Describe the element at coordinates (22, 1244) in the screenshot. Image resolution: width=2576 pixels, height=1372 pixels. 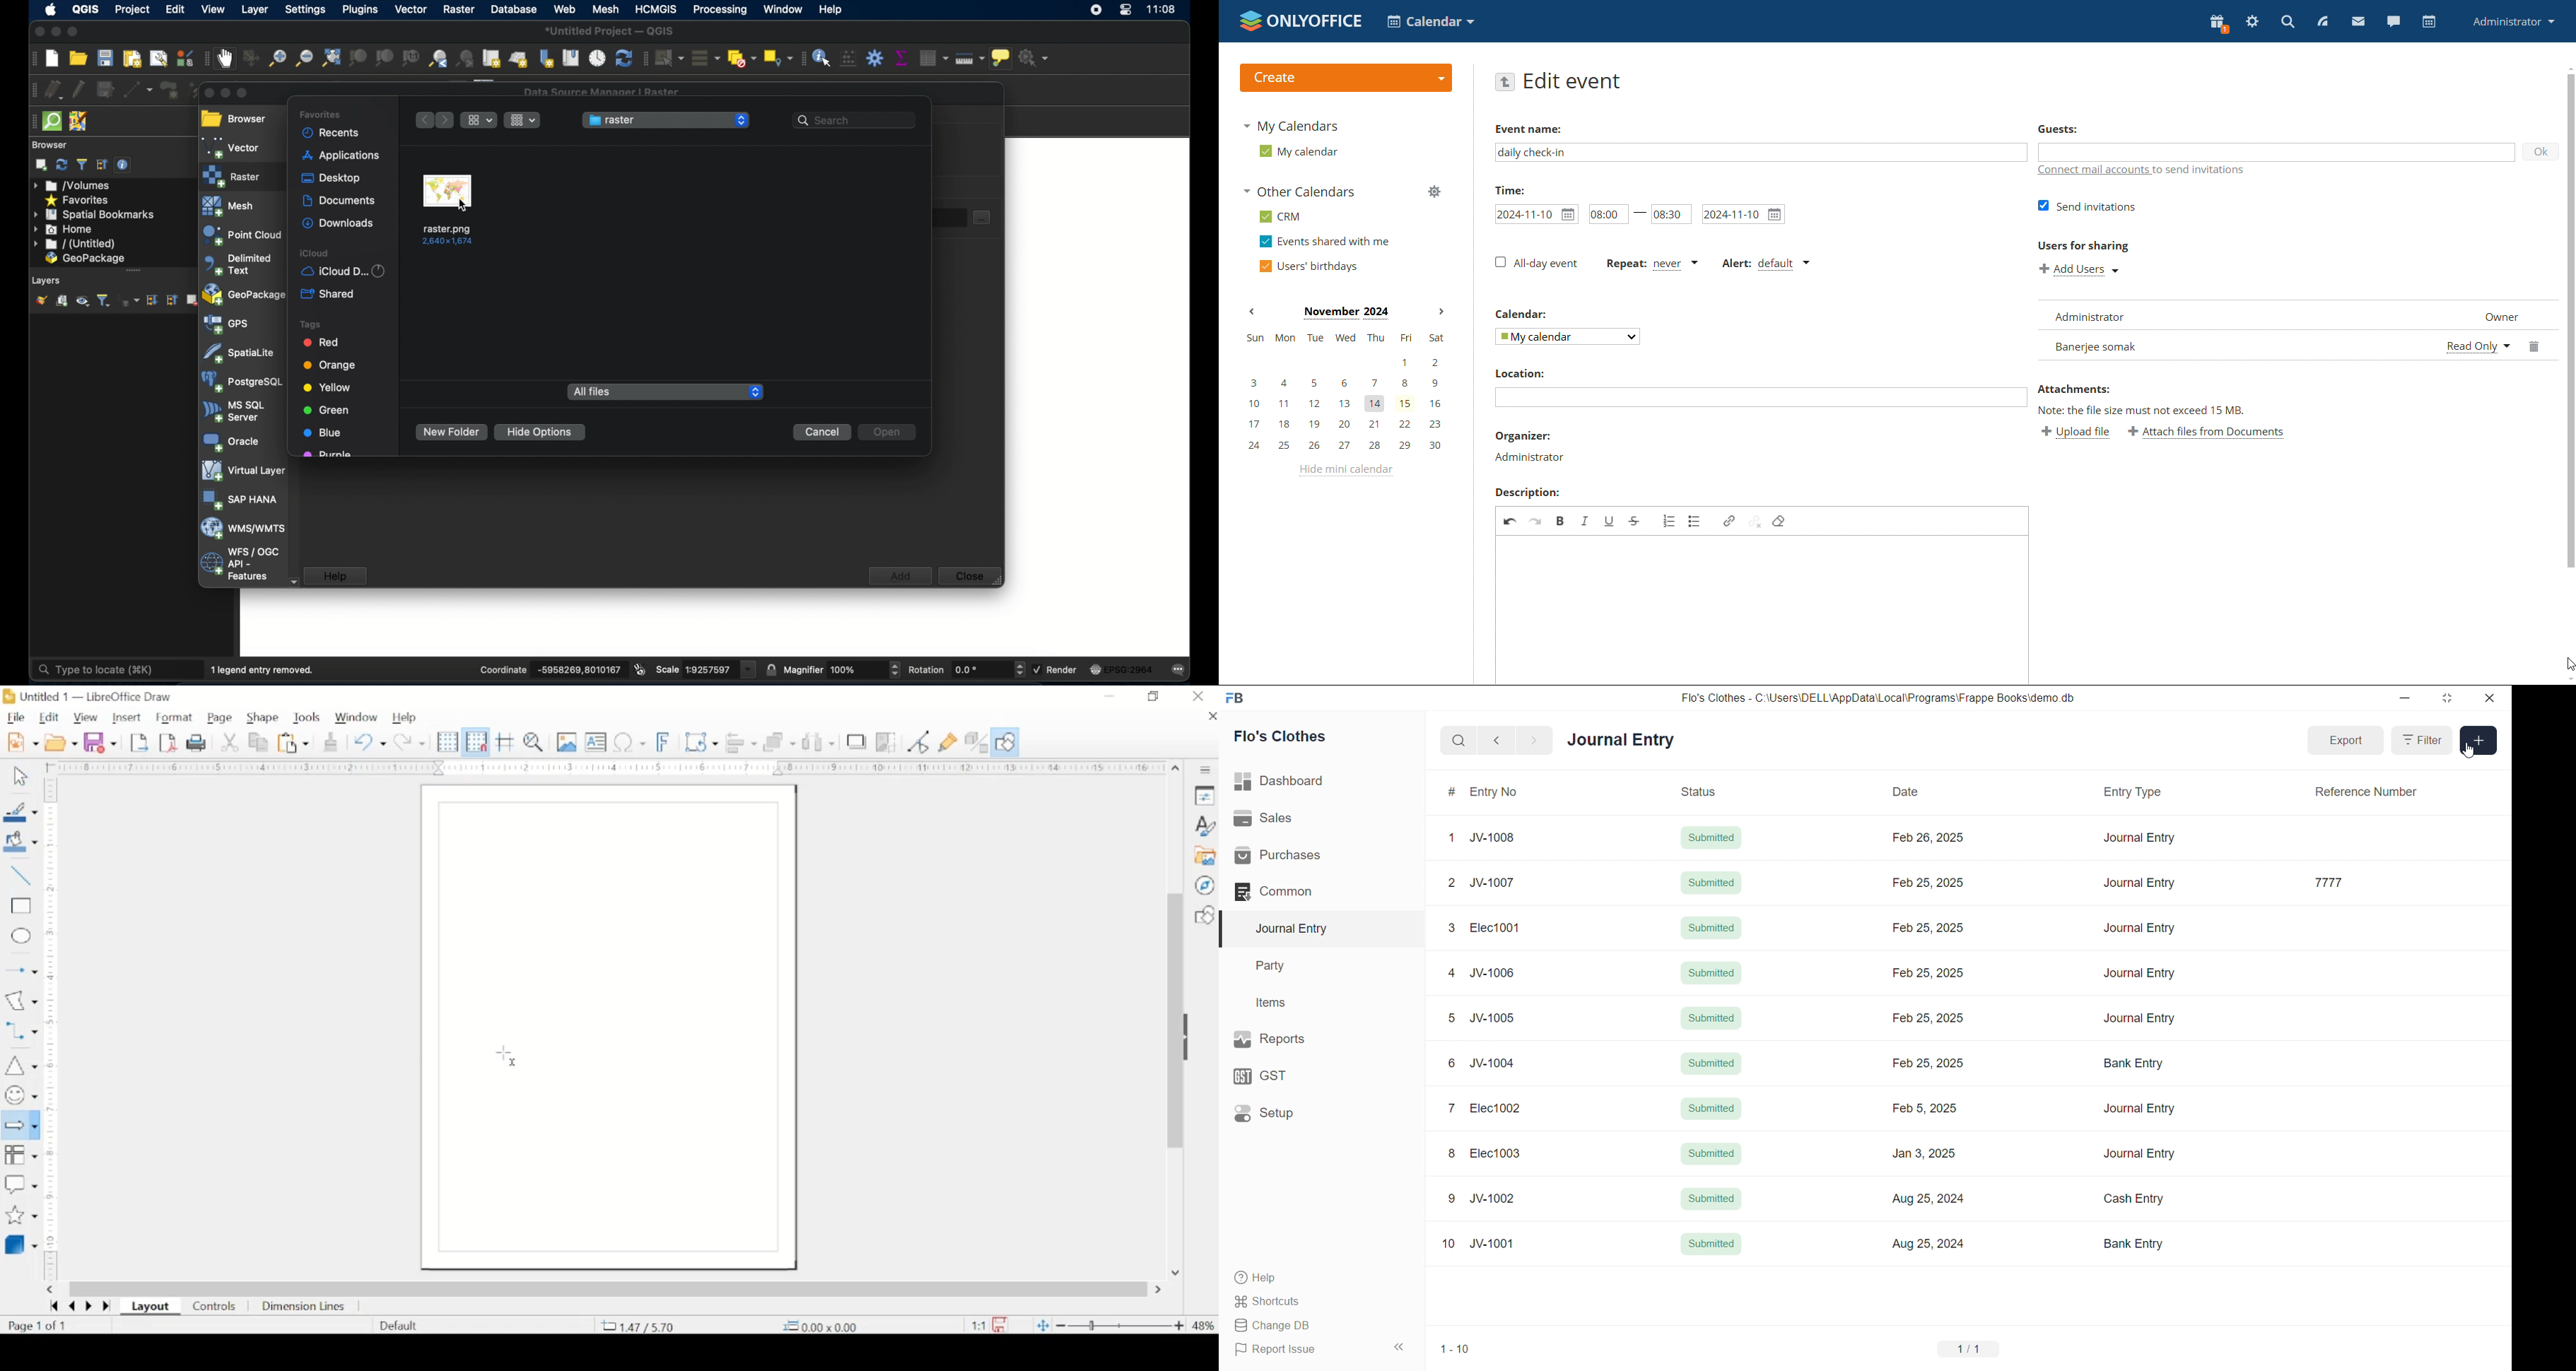
I see `3d object` at that location.